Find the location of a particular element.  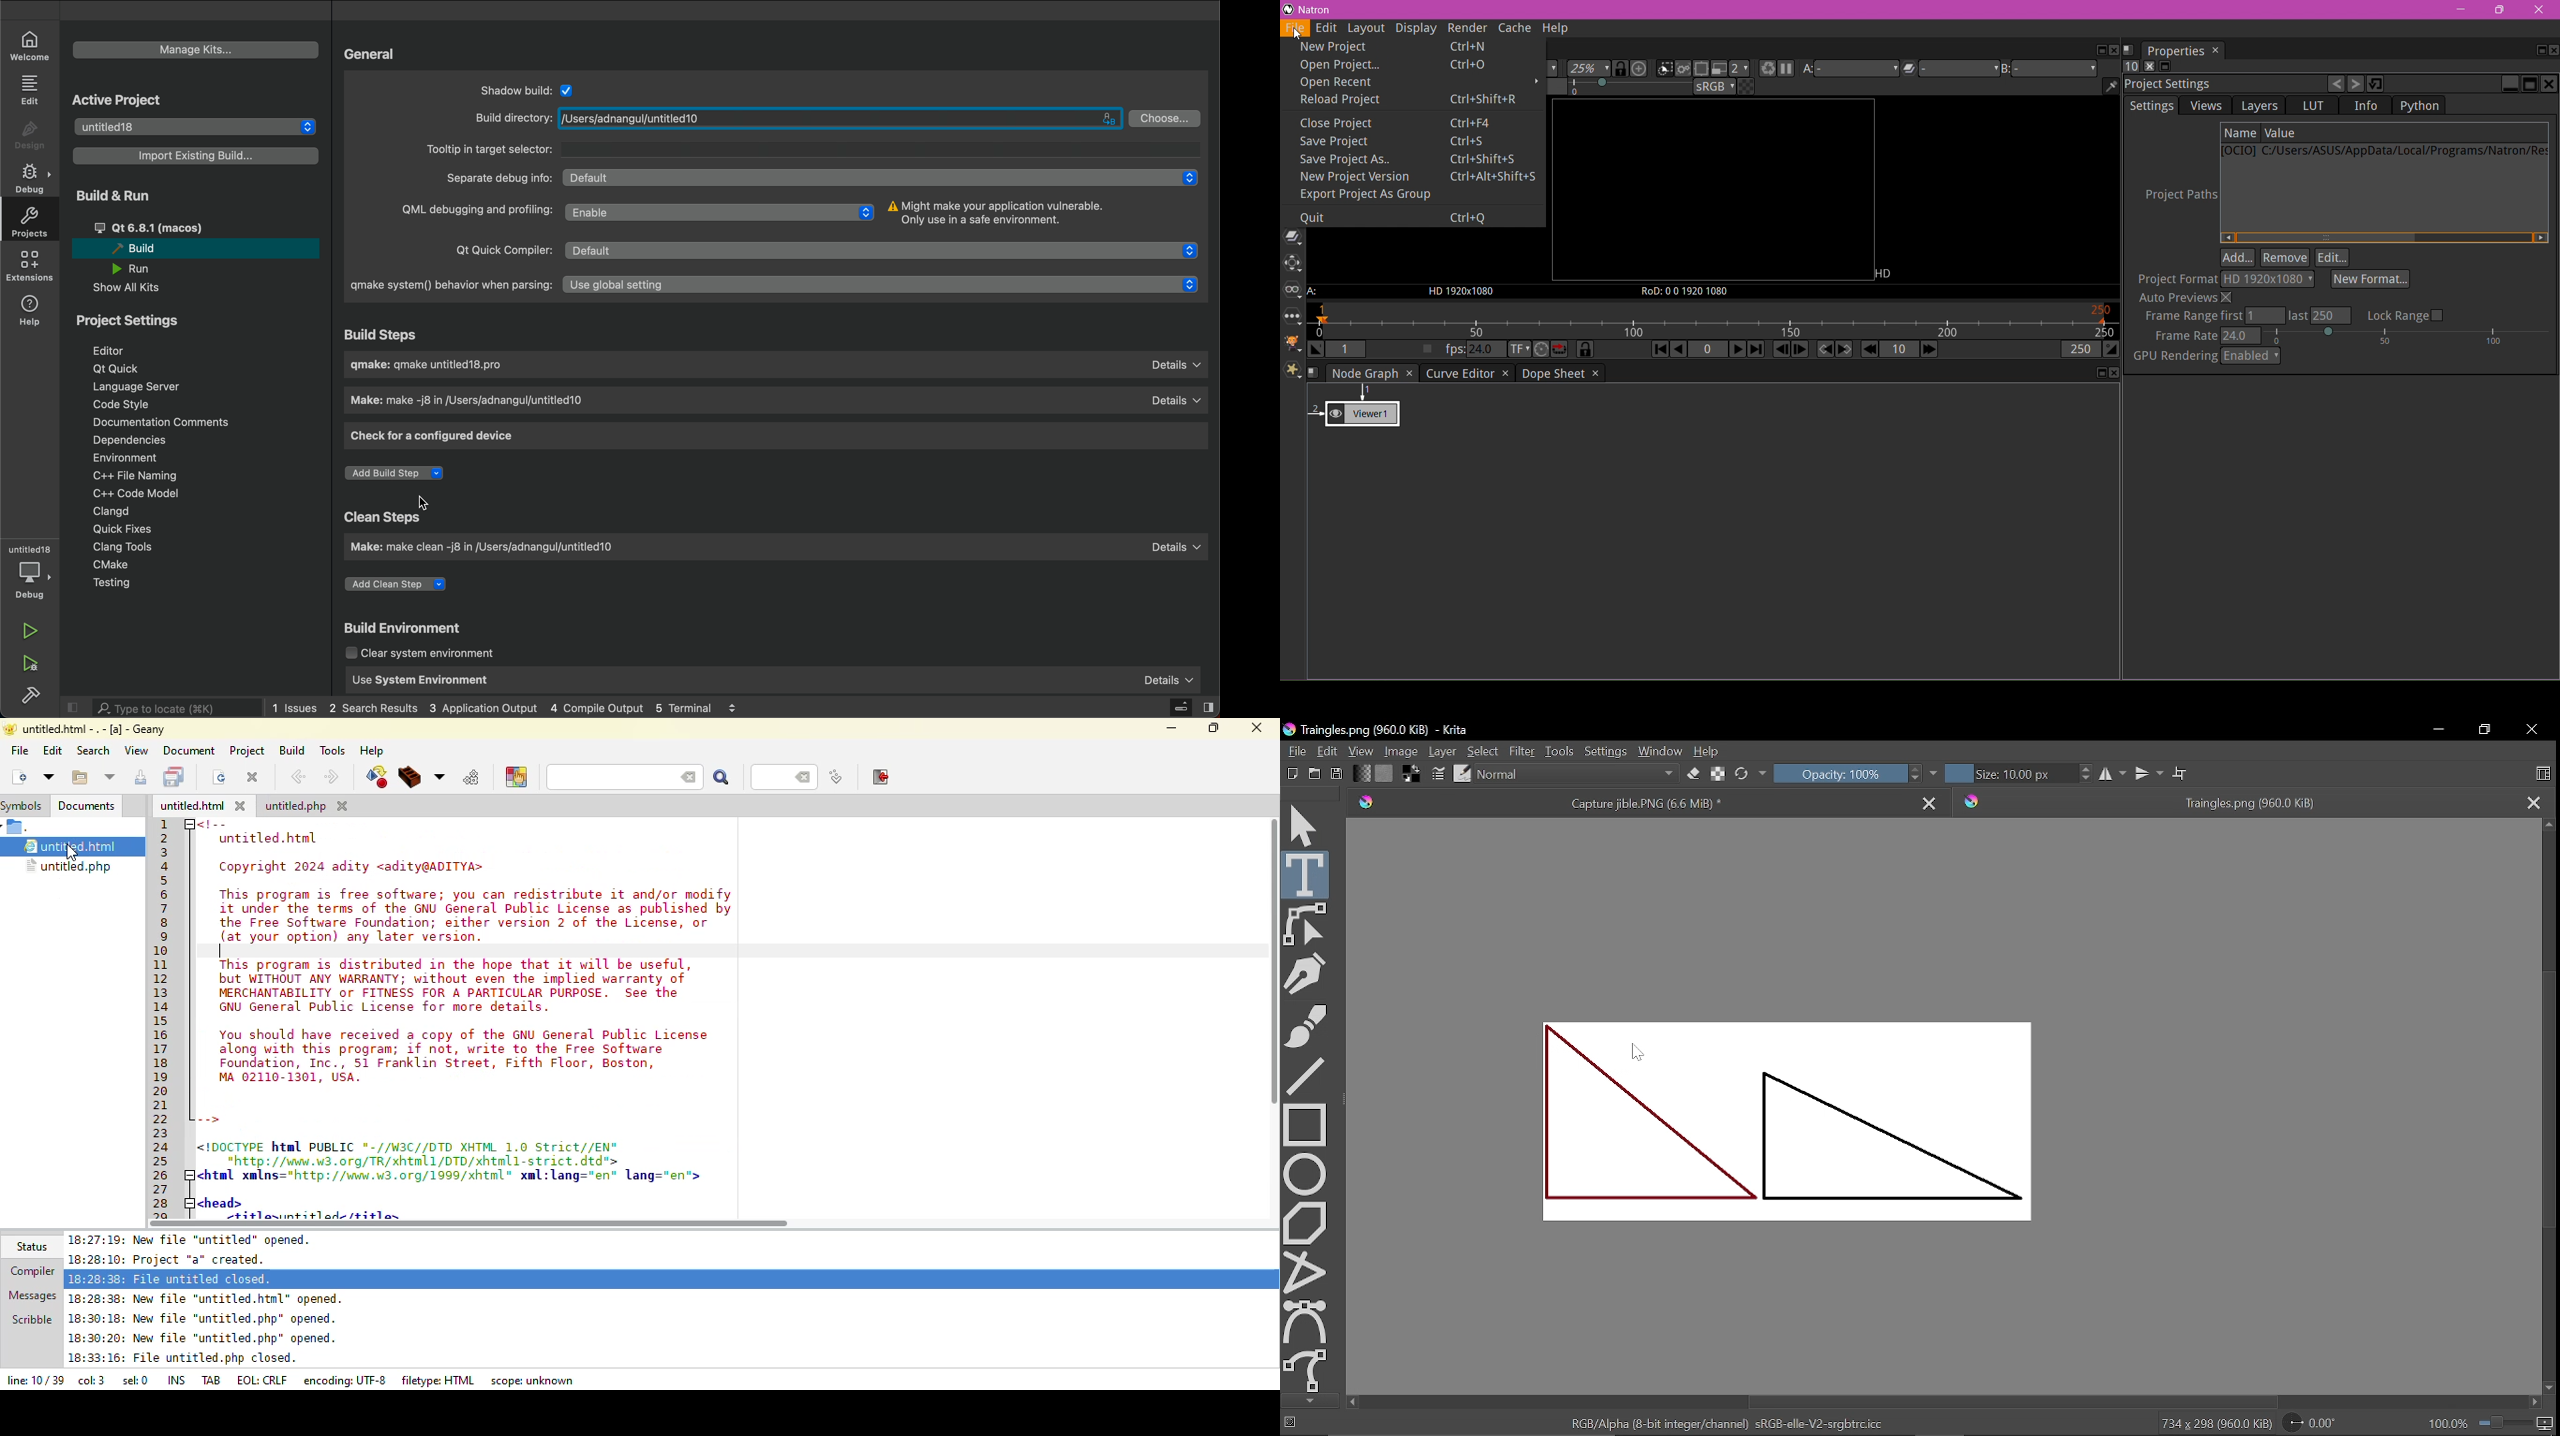

run is located at coordinates (28, 634).